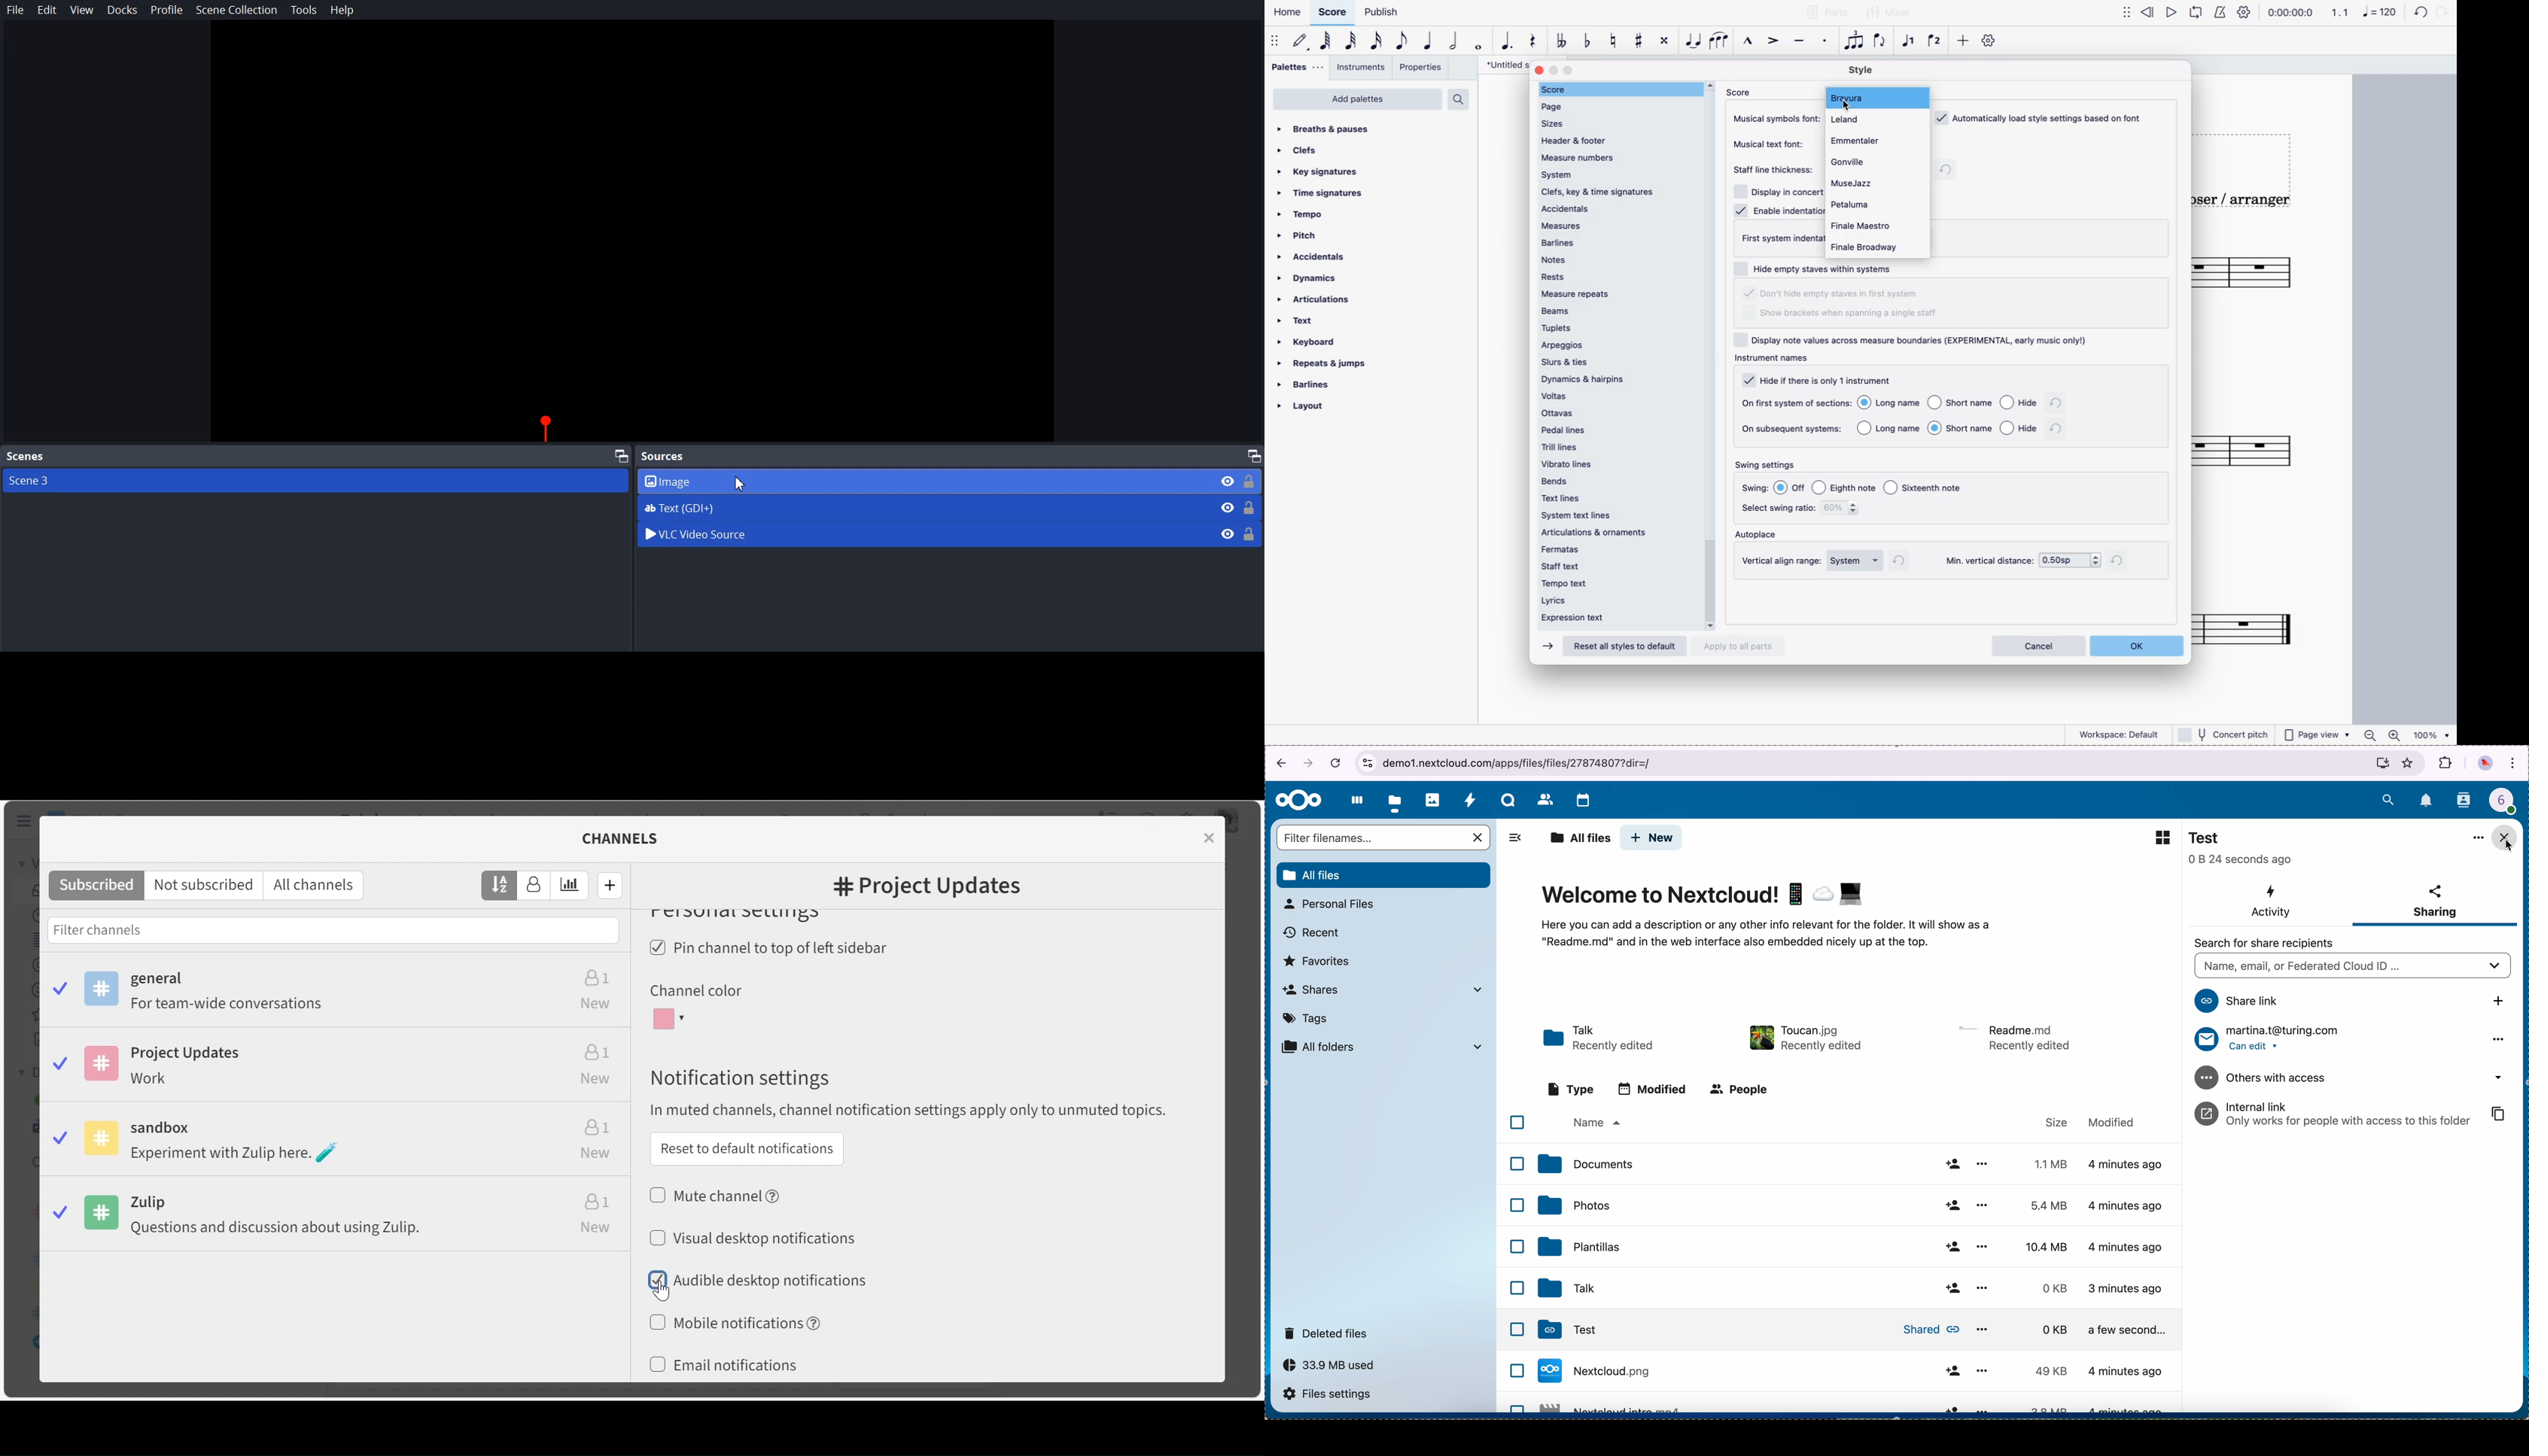  I want to click on personal files, so click(1332, 904).